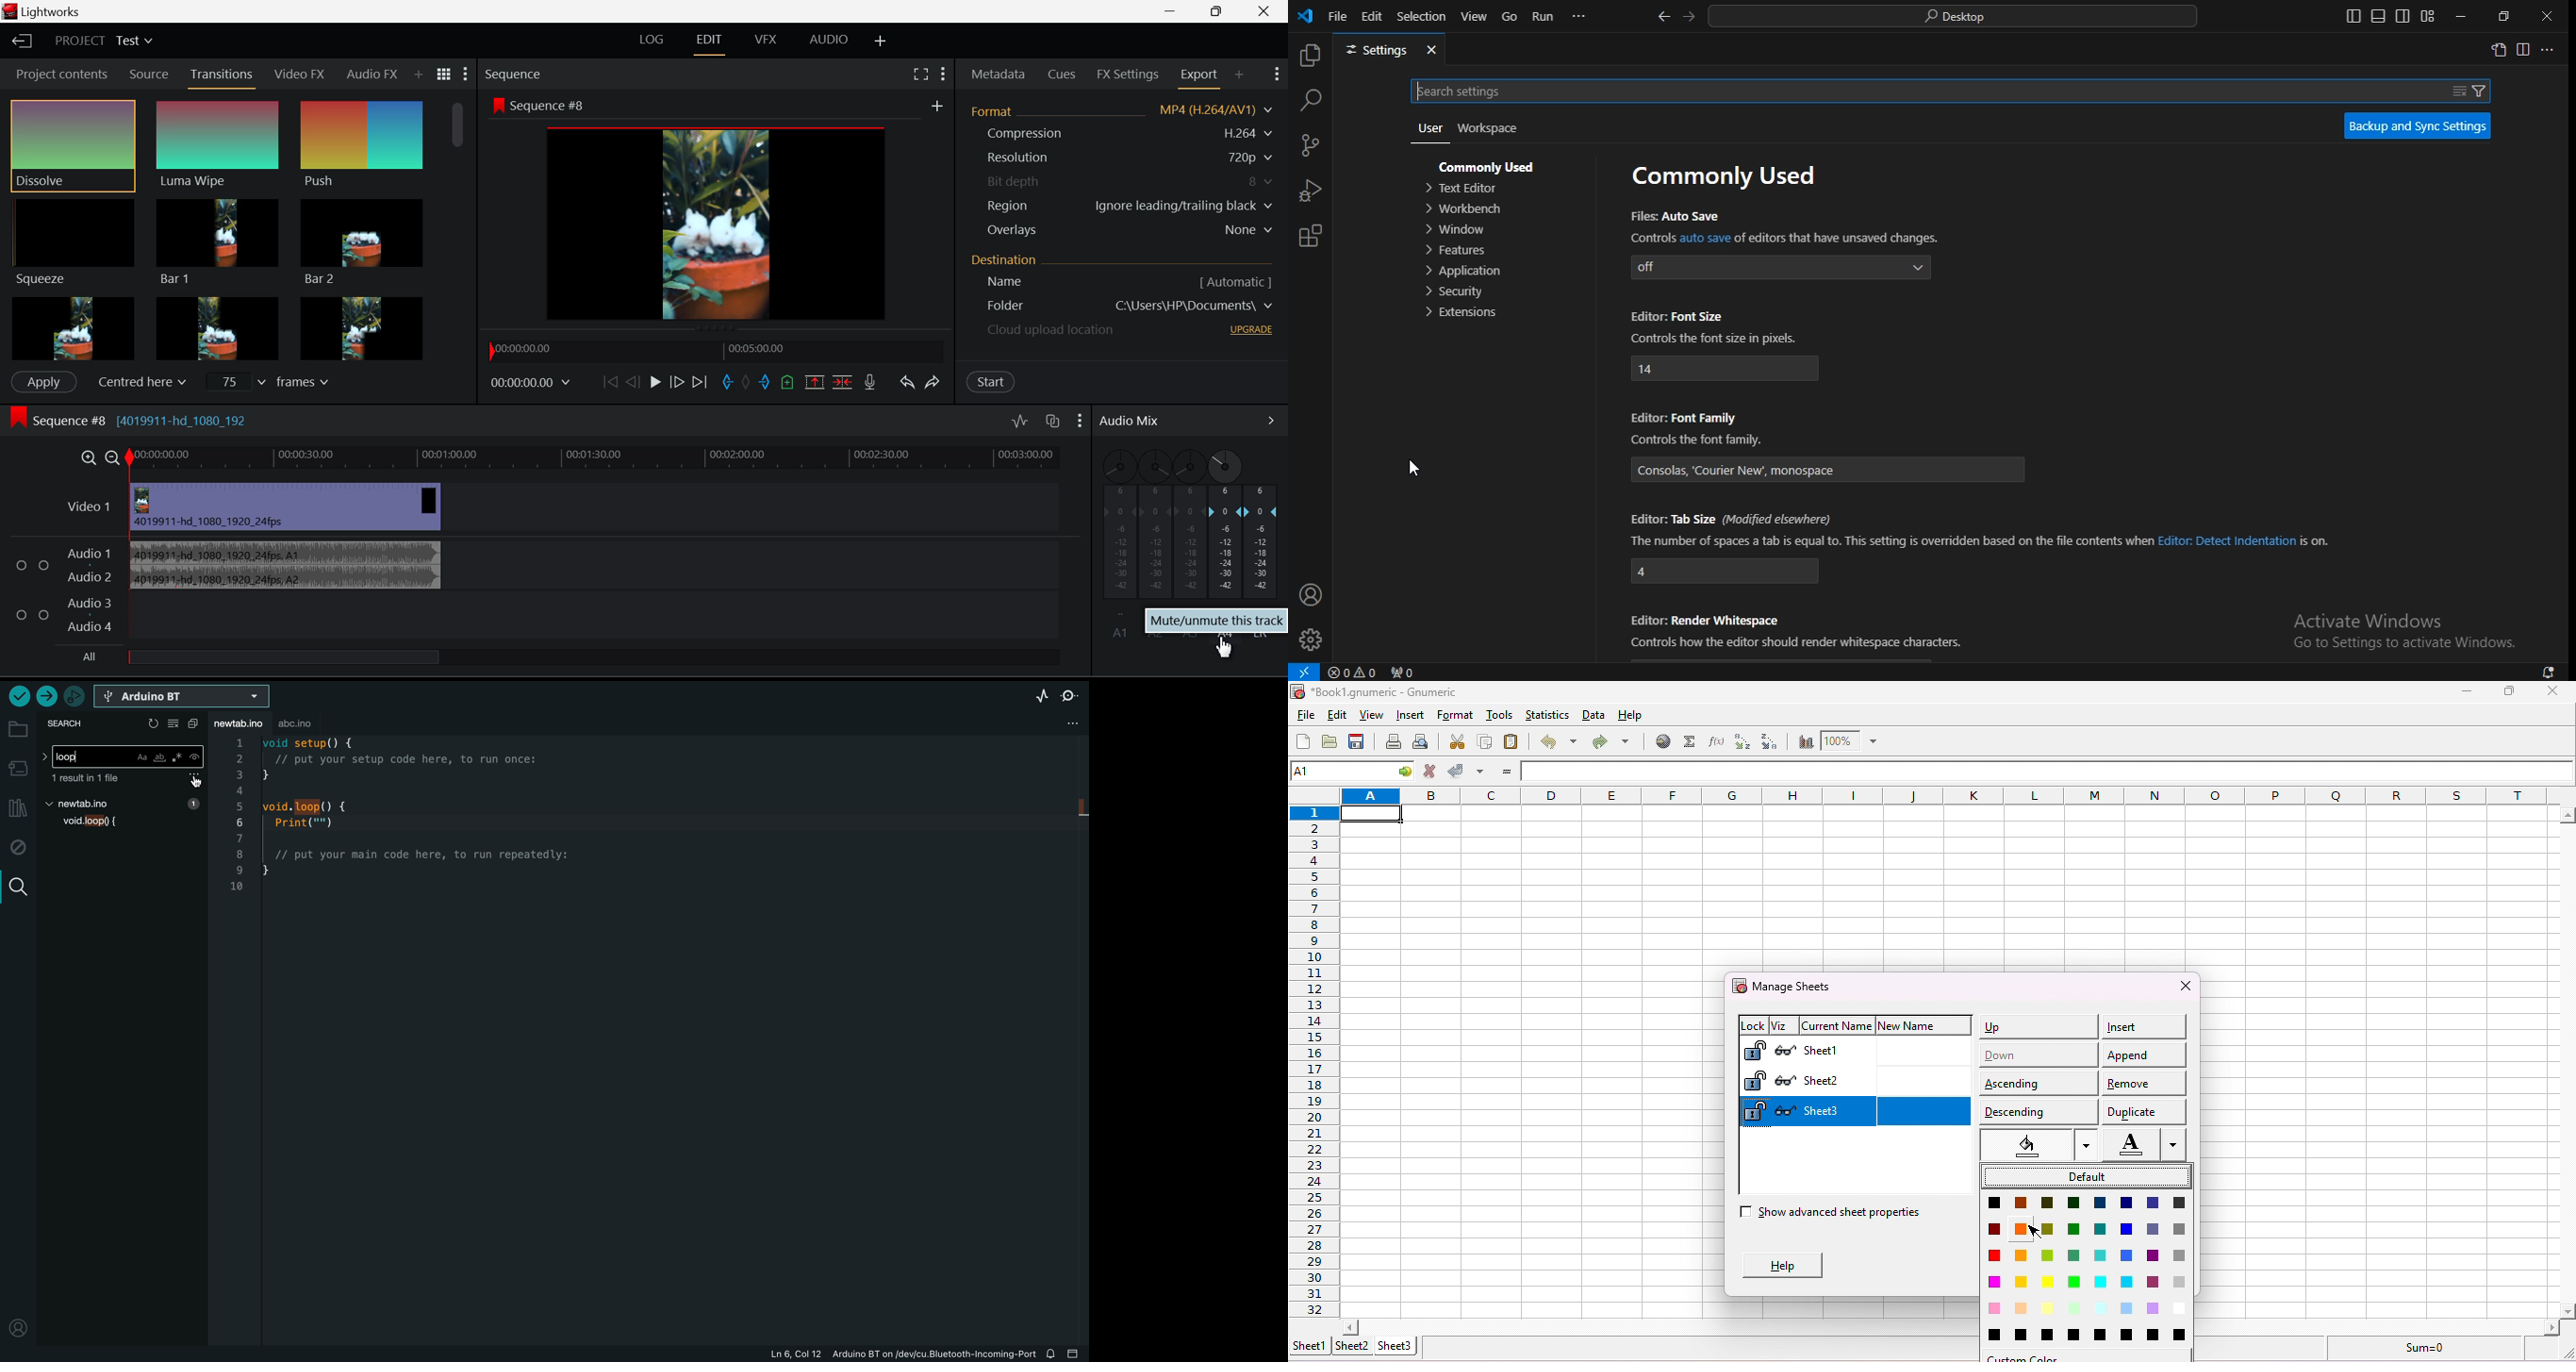 This screenshot has height=1372, width=2576. I want to click on Push, so click(362, 145).